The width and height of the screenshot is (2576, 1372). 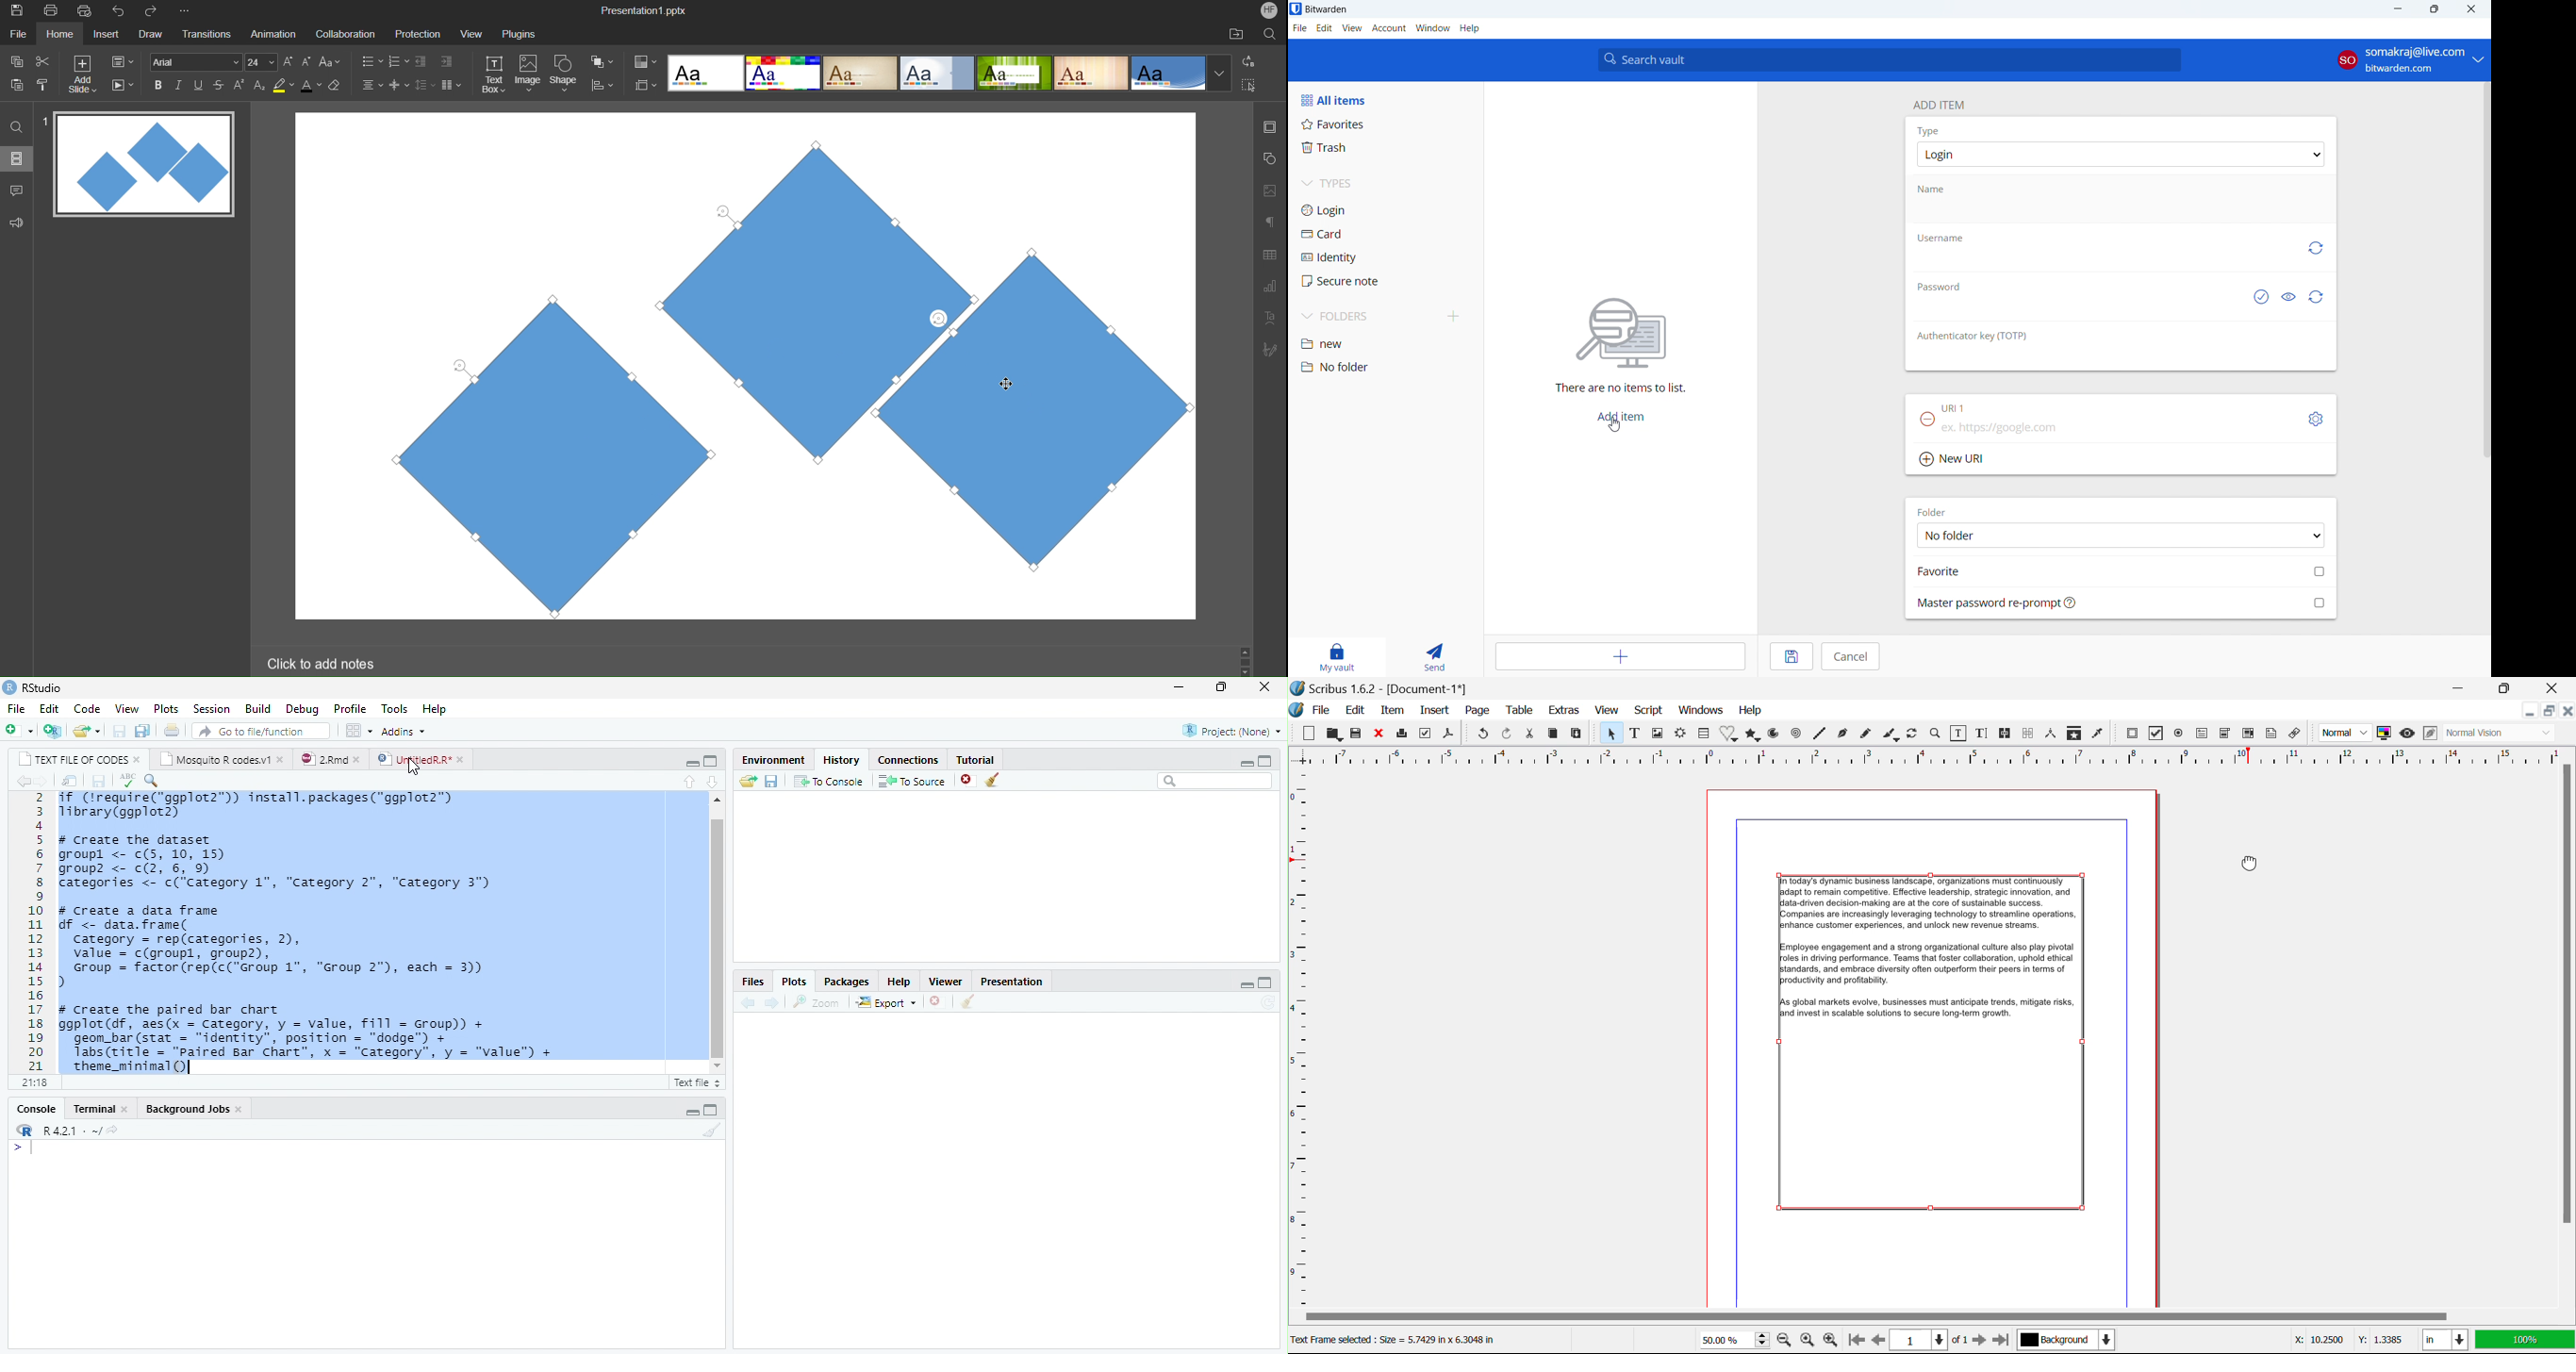 What do you see at coordinates (60, 34) in the screenshot?
I see `Home` at bounding box center [60, 34].